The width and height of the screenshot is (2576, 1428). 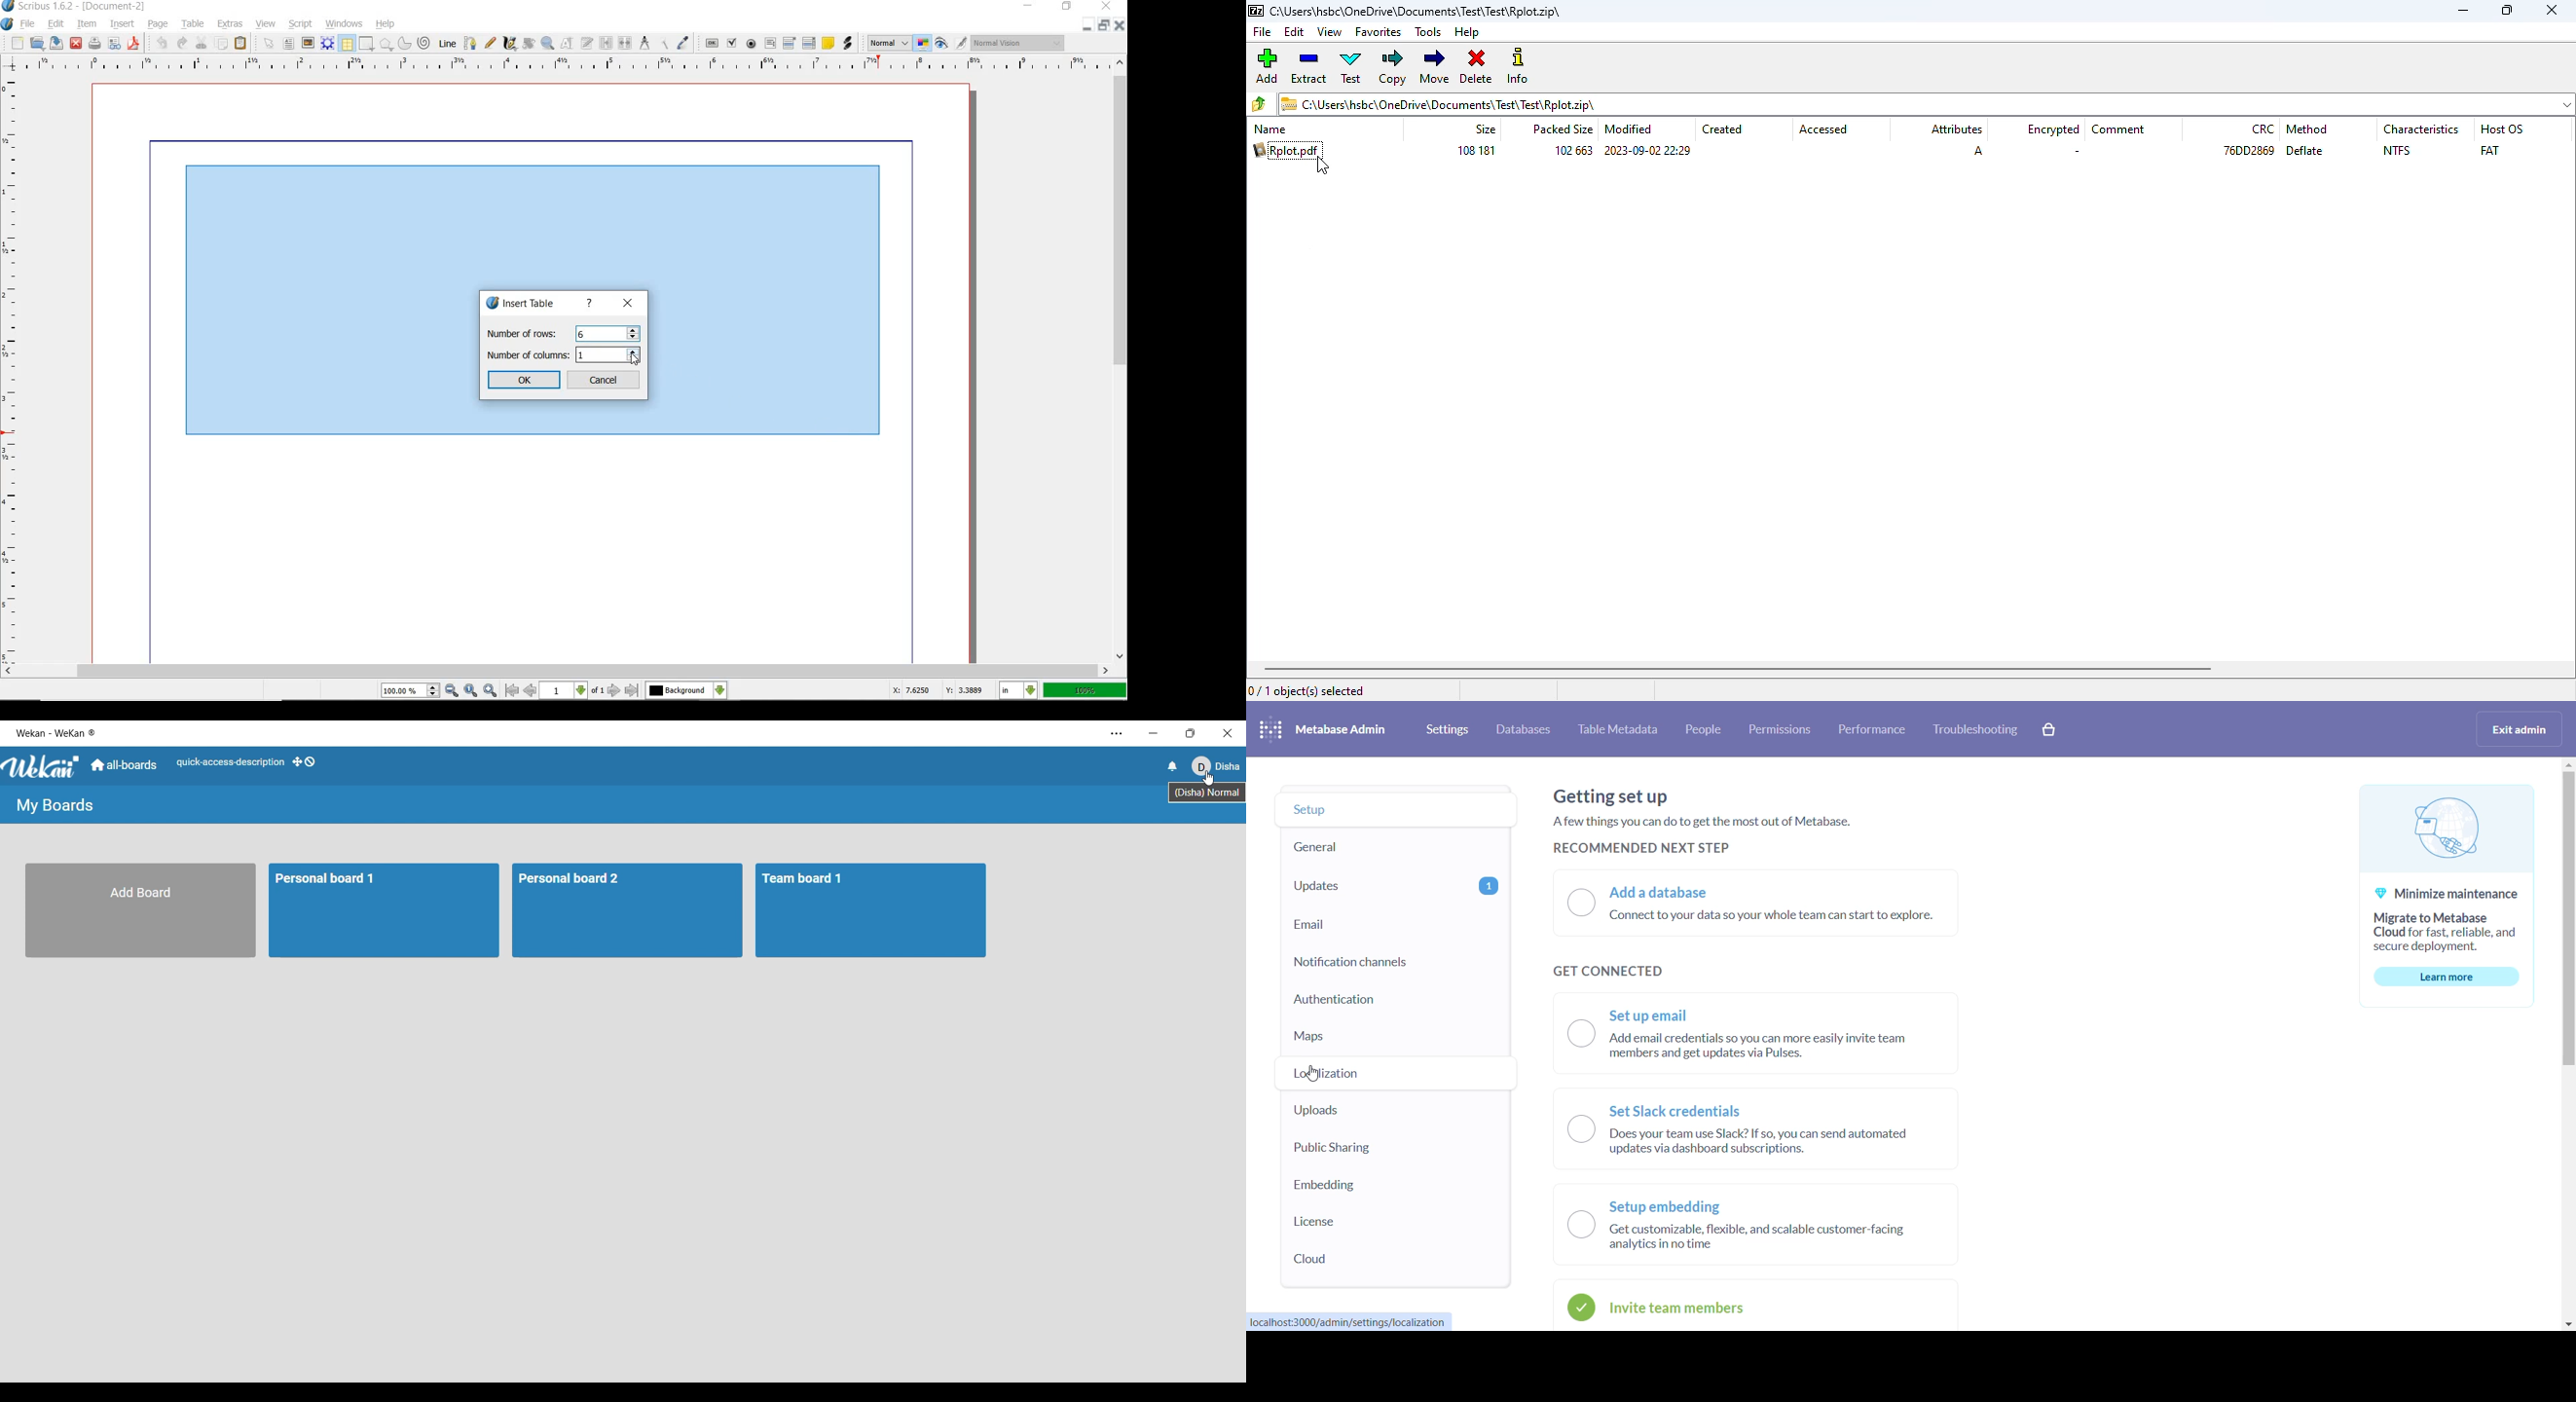 What do you see at coordinates (1477, 66) in the screenshot?
I see `delete` at bounding box center [1477, 66].